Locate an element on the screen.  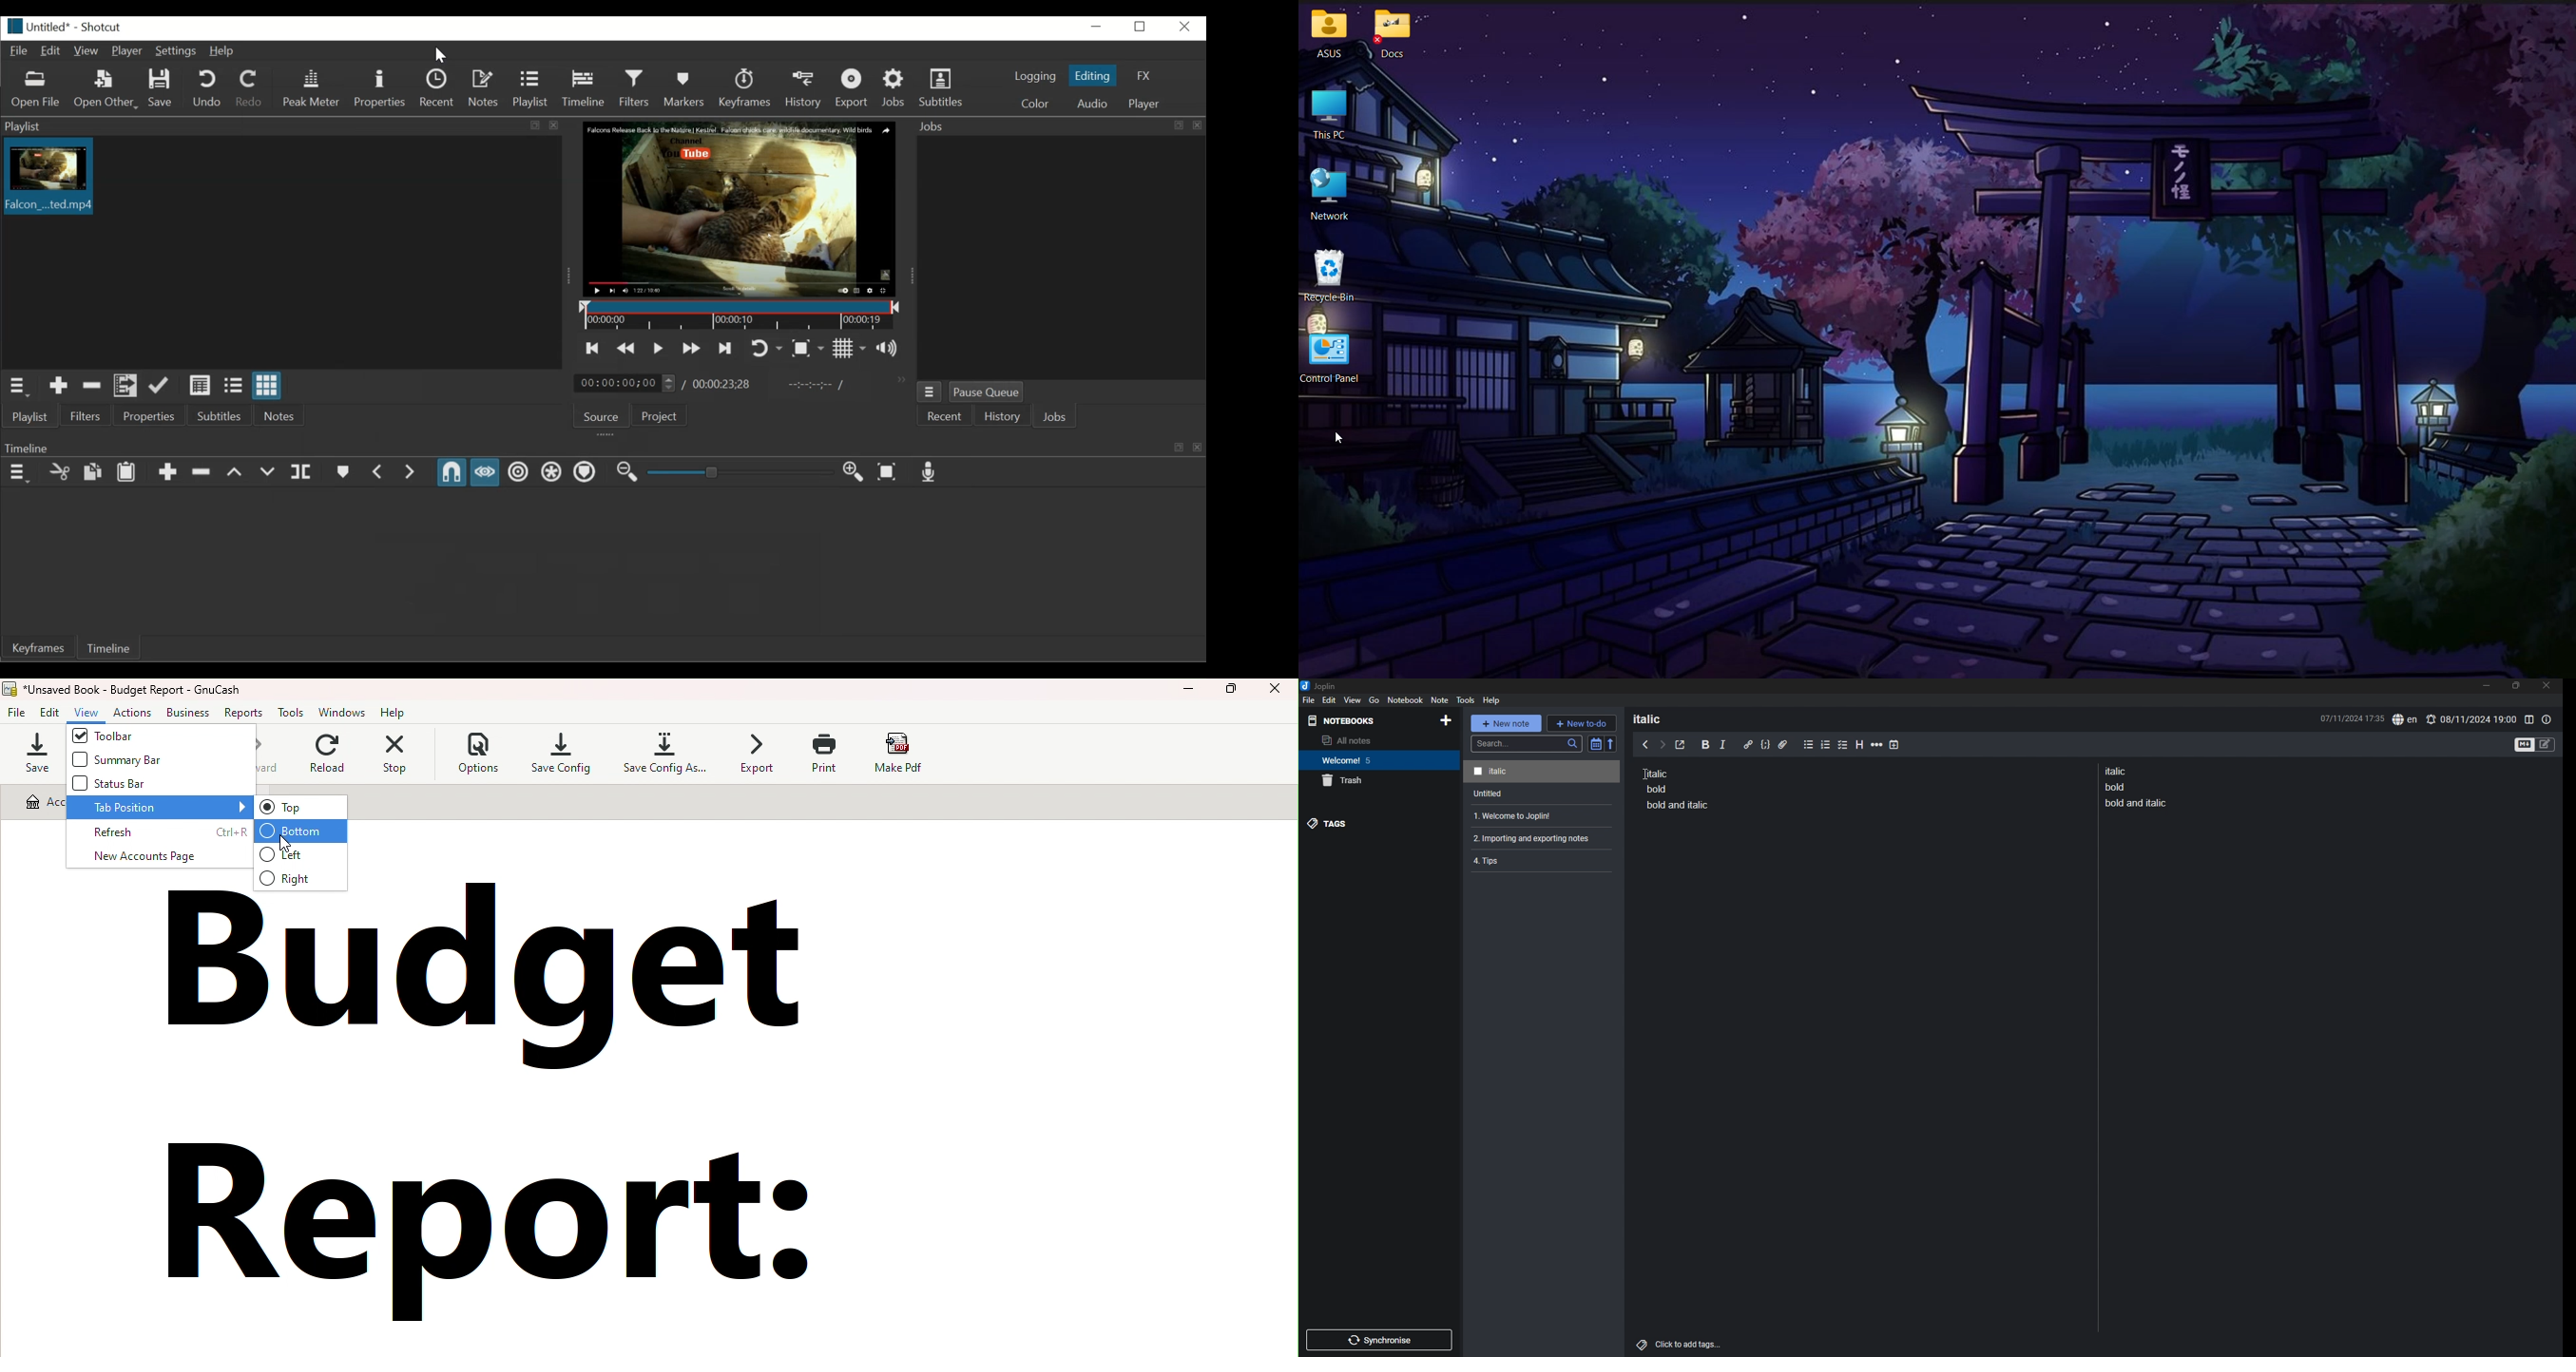
Close is located at coordinates (1187, 28).